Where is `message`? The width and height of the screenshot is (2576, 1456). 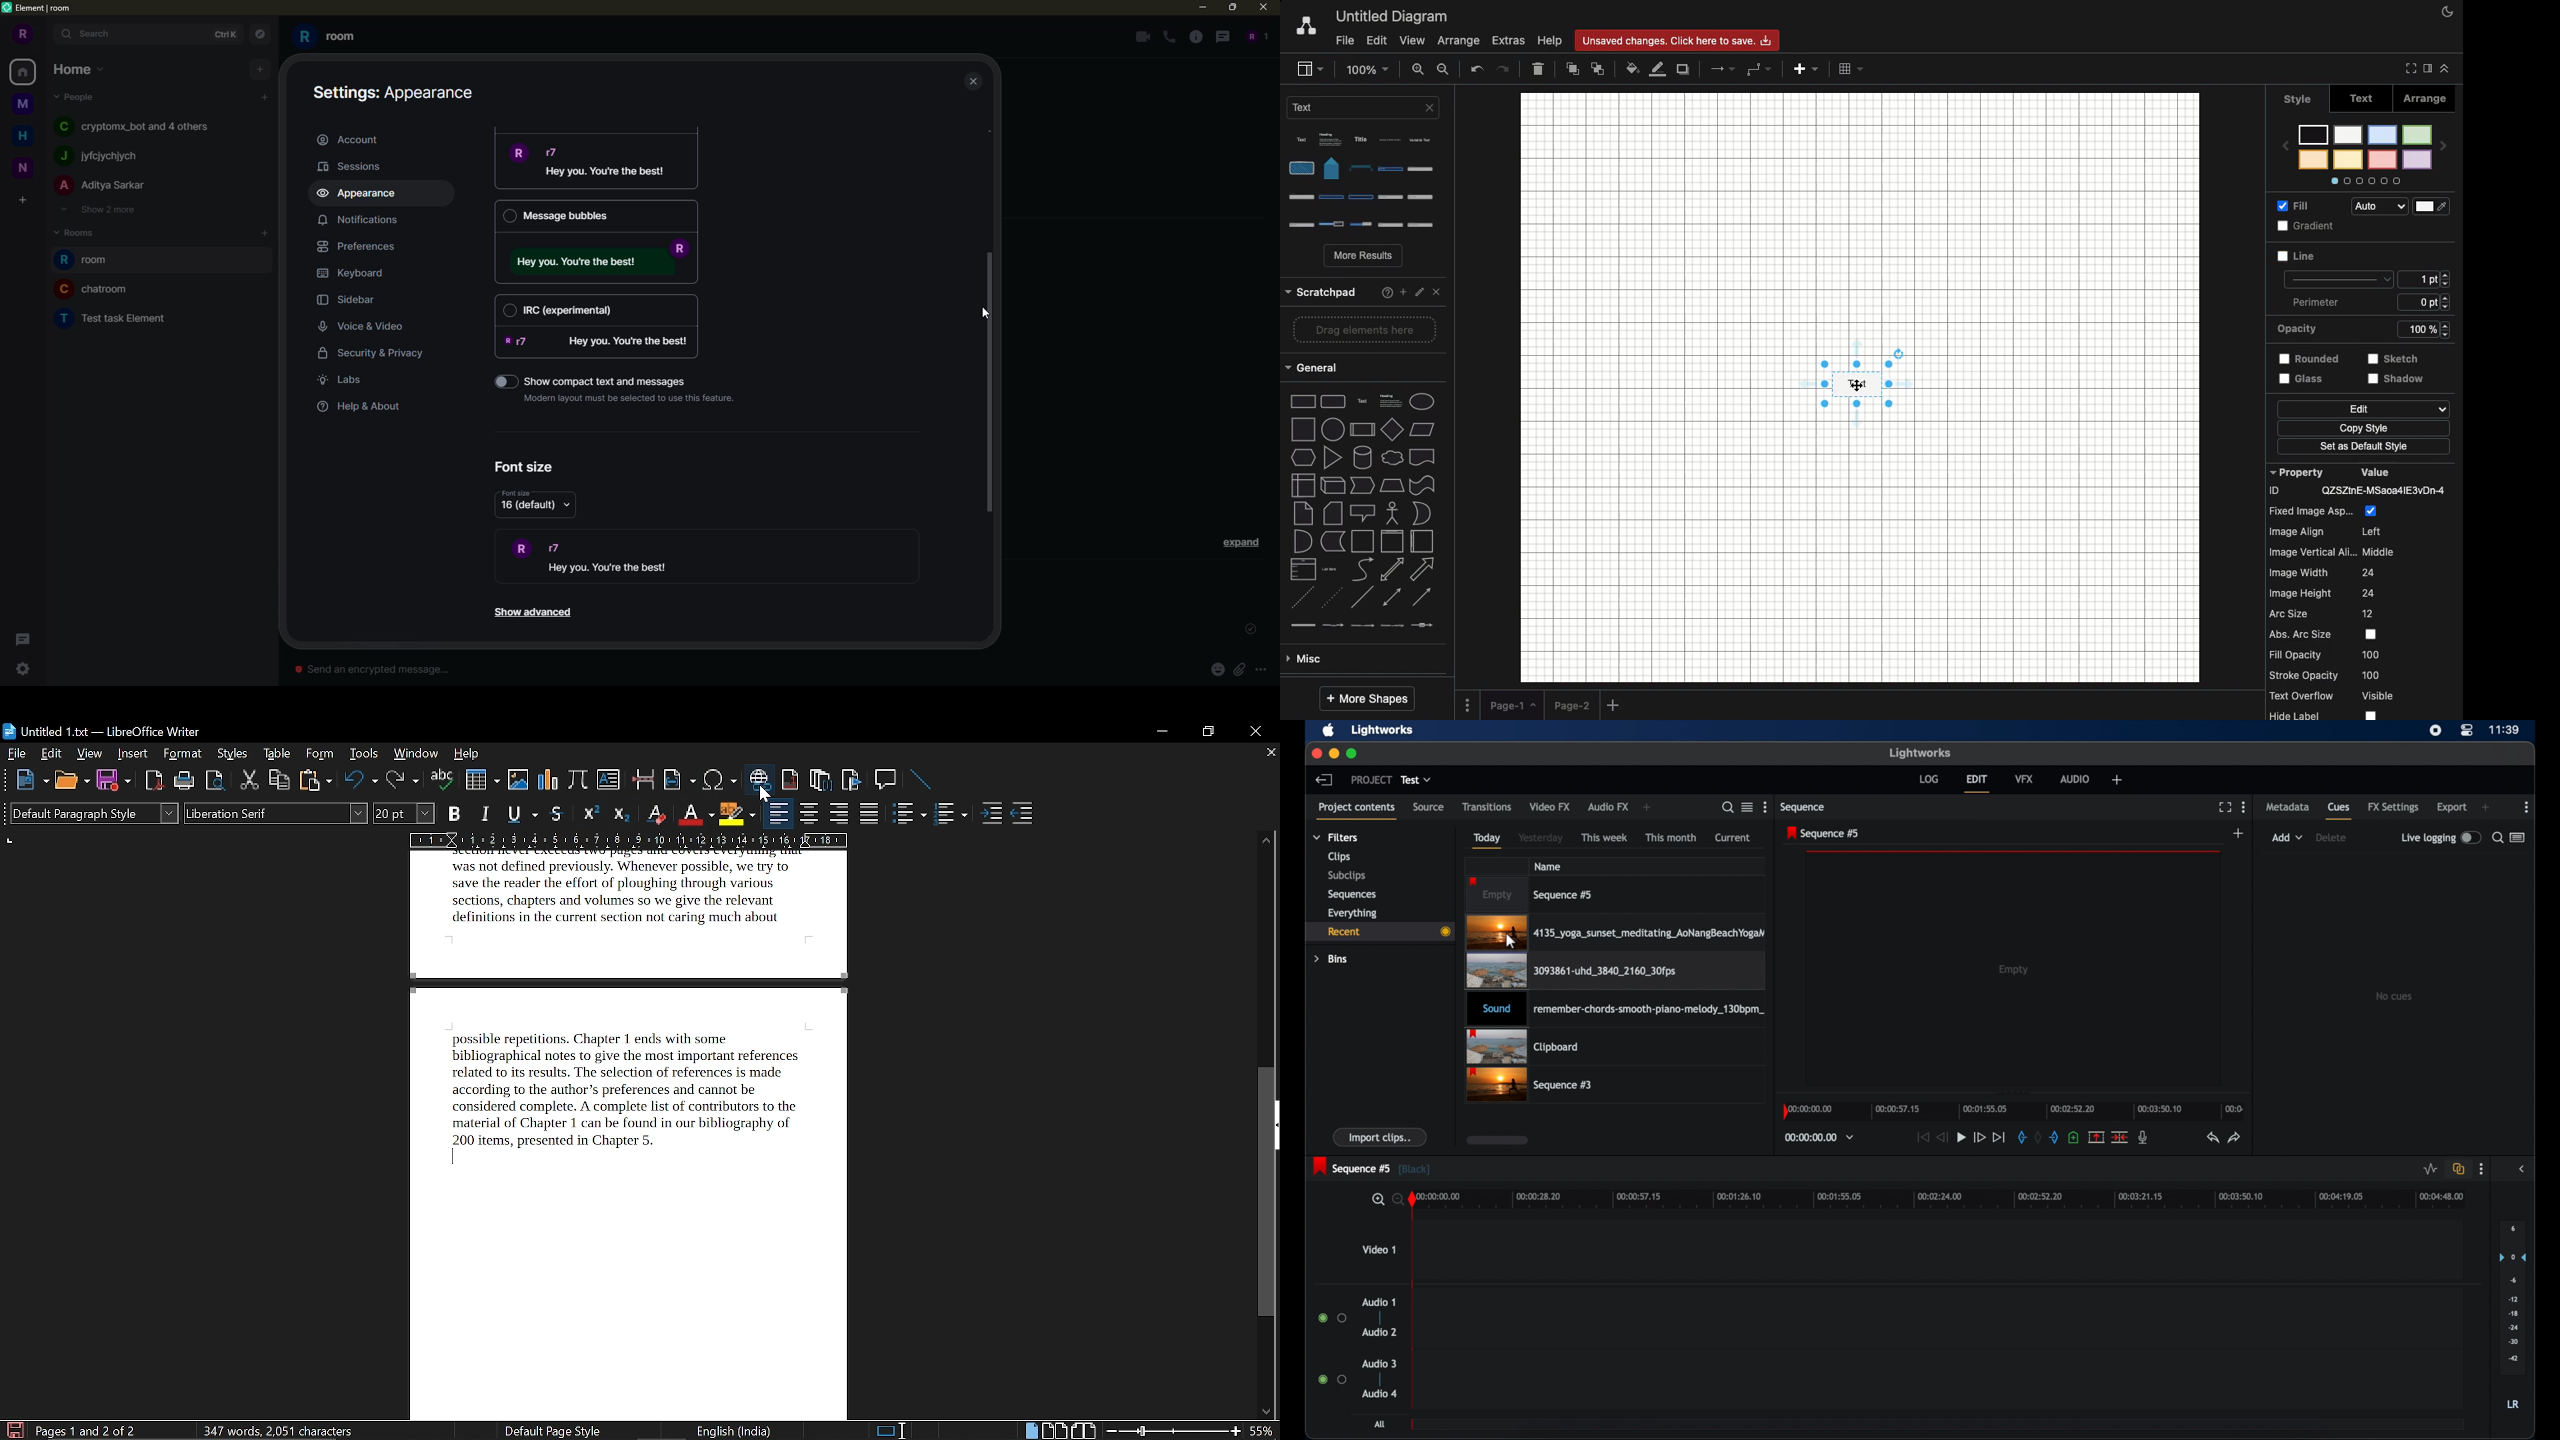
message is located at coordinates (600, 164).